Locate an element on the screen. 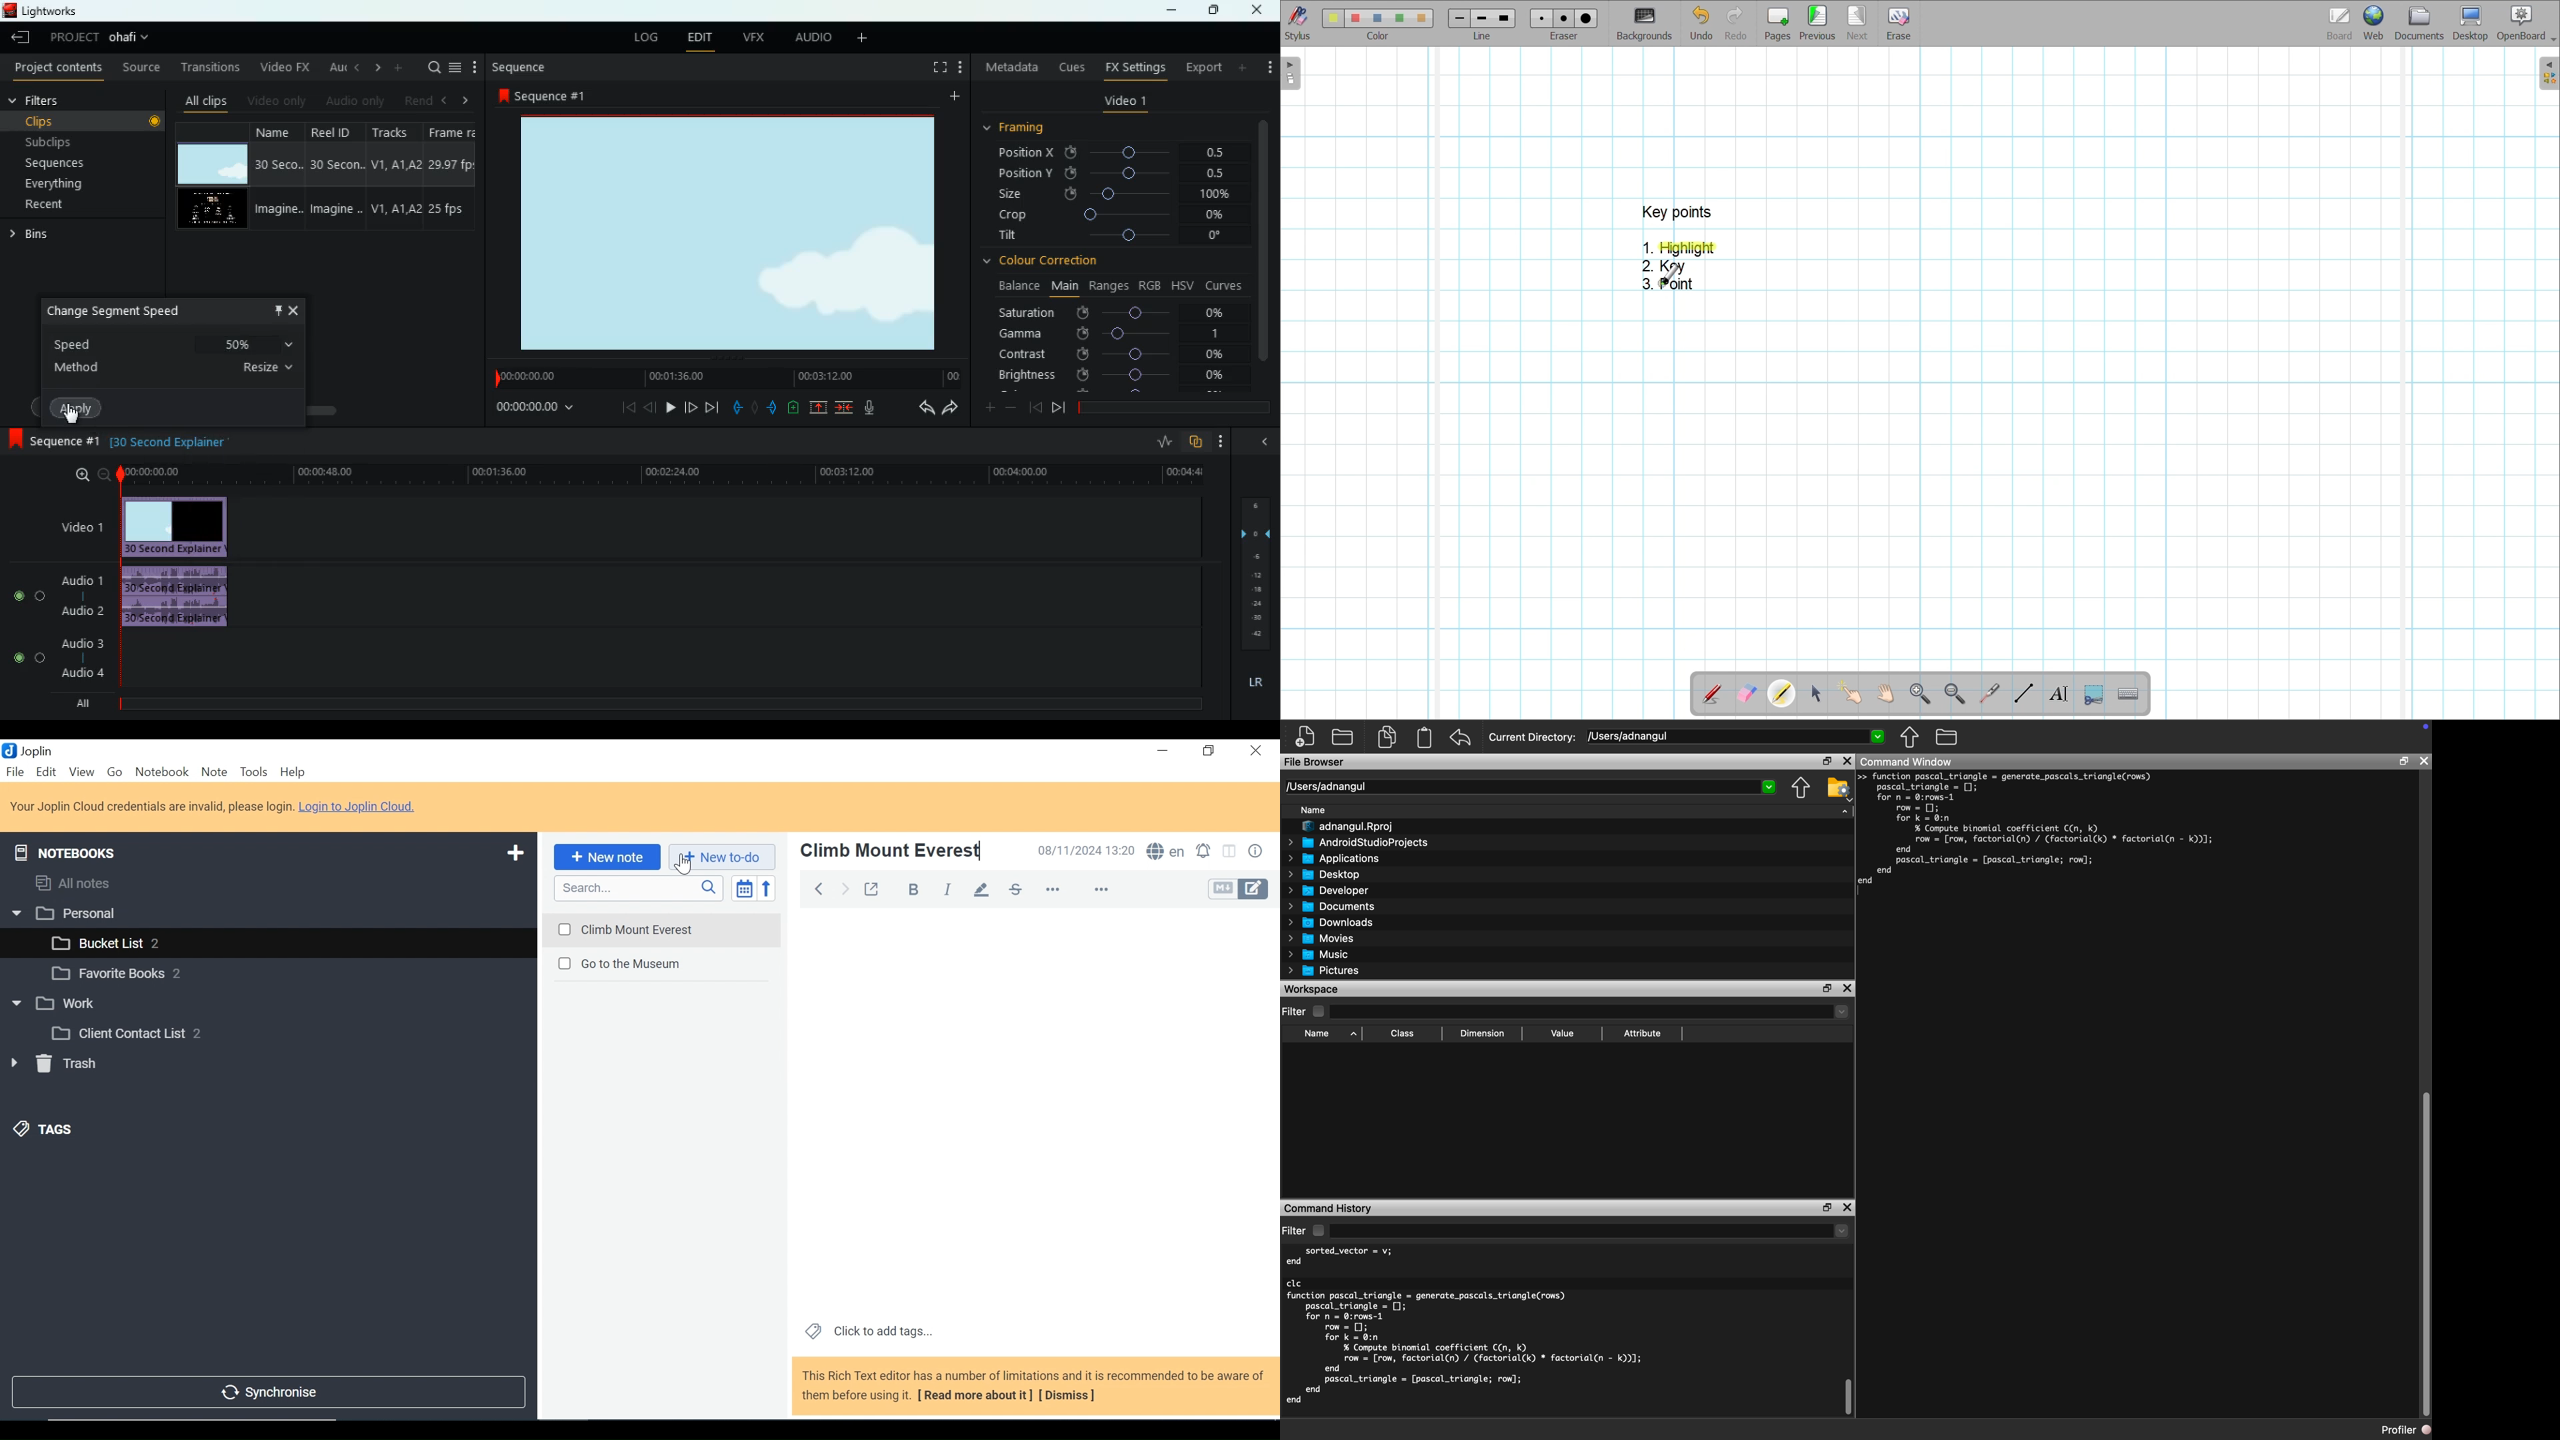 The height and width of the screenshot is (1456, 2576). Restore Down is located at coordinates (2402, 762).